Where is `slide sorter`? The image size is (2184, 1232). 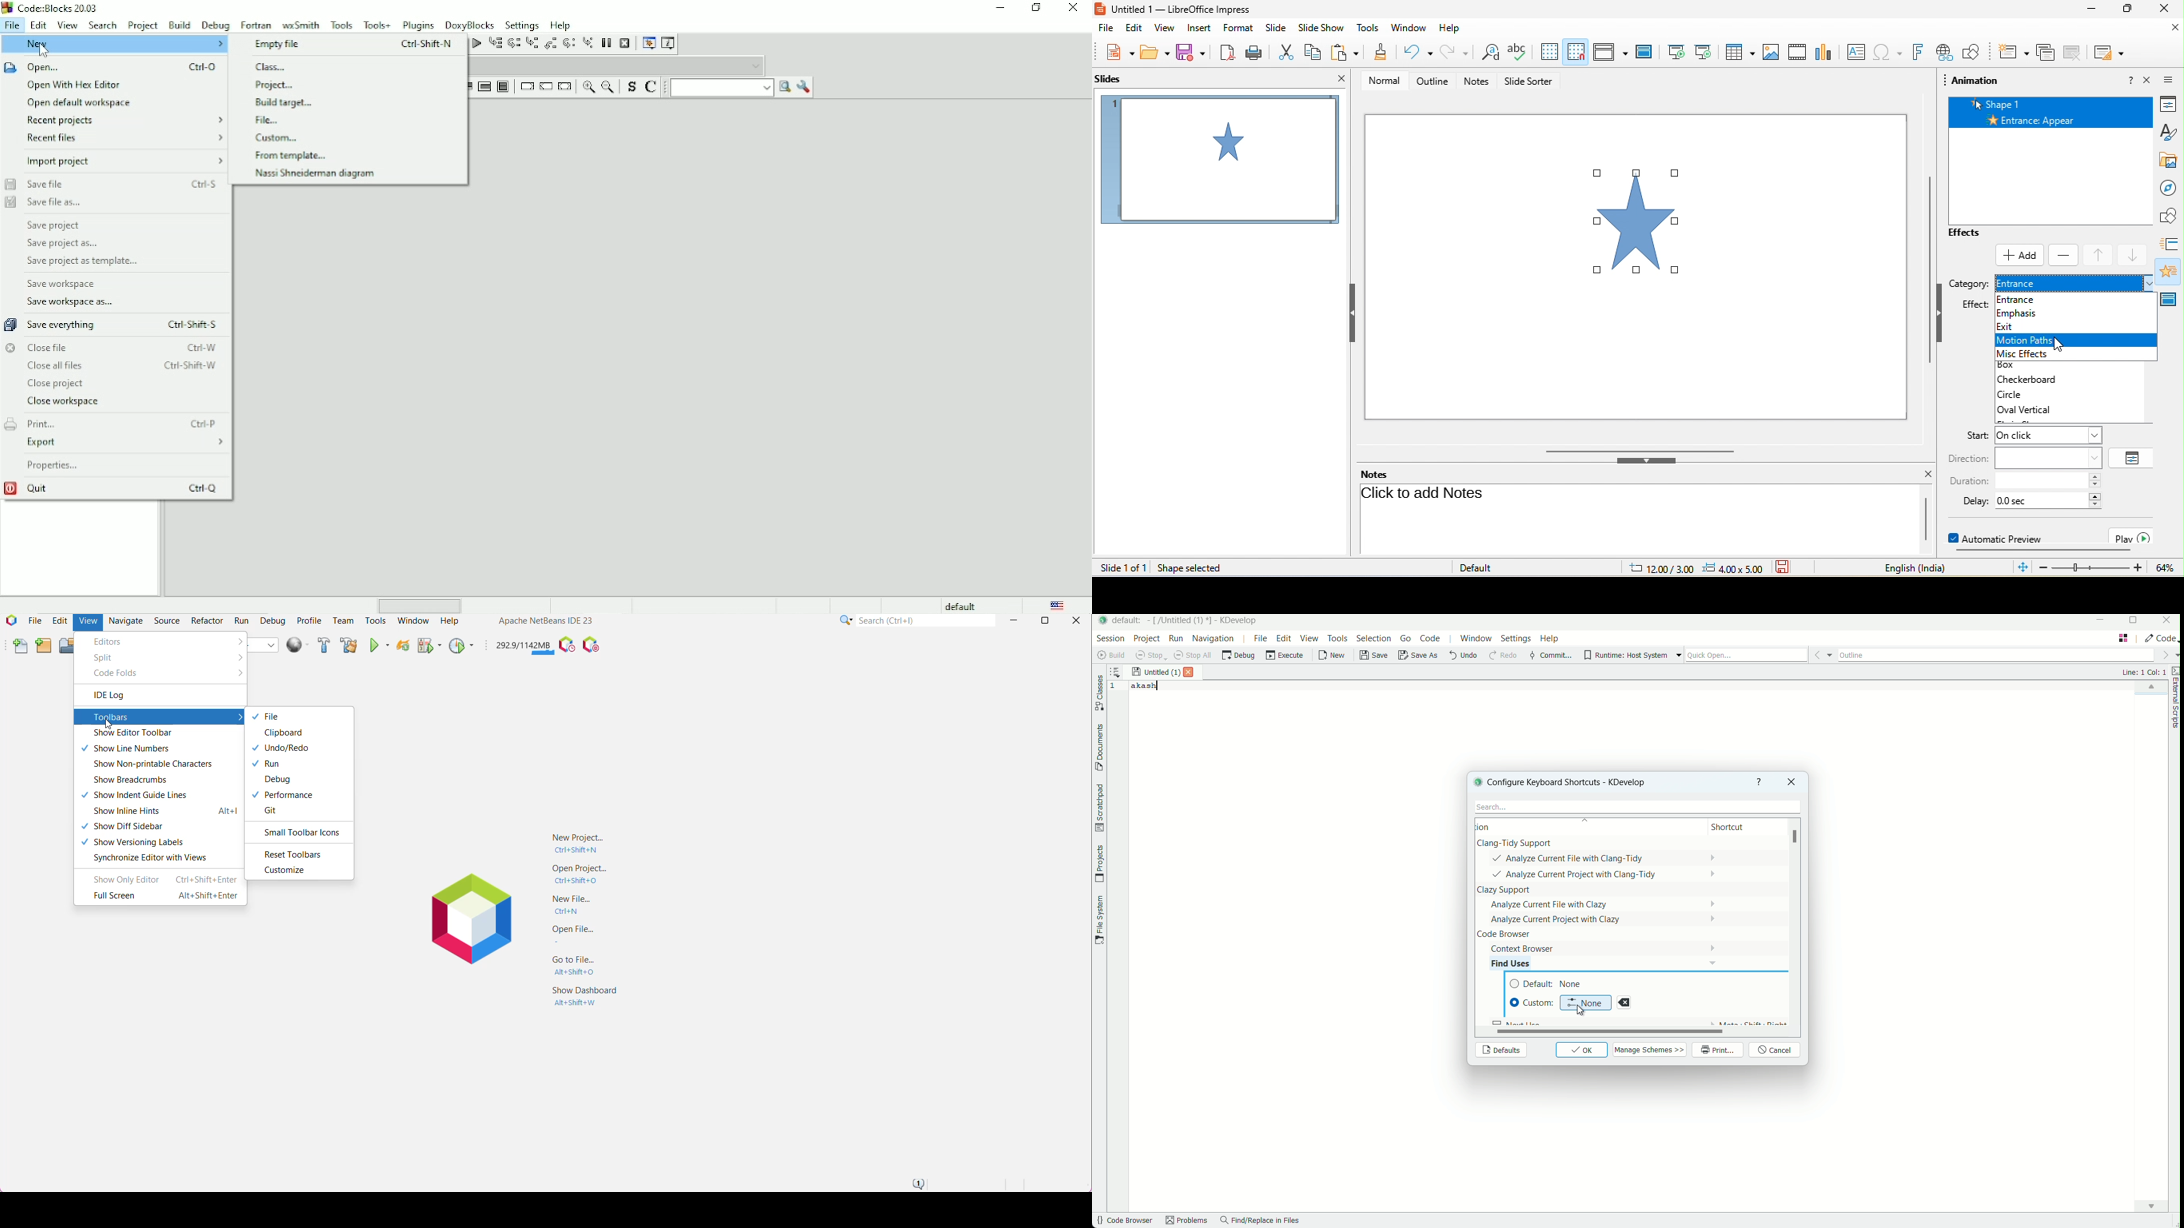 slide sorter is located at coordinates (1535, 82).